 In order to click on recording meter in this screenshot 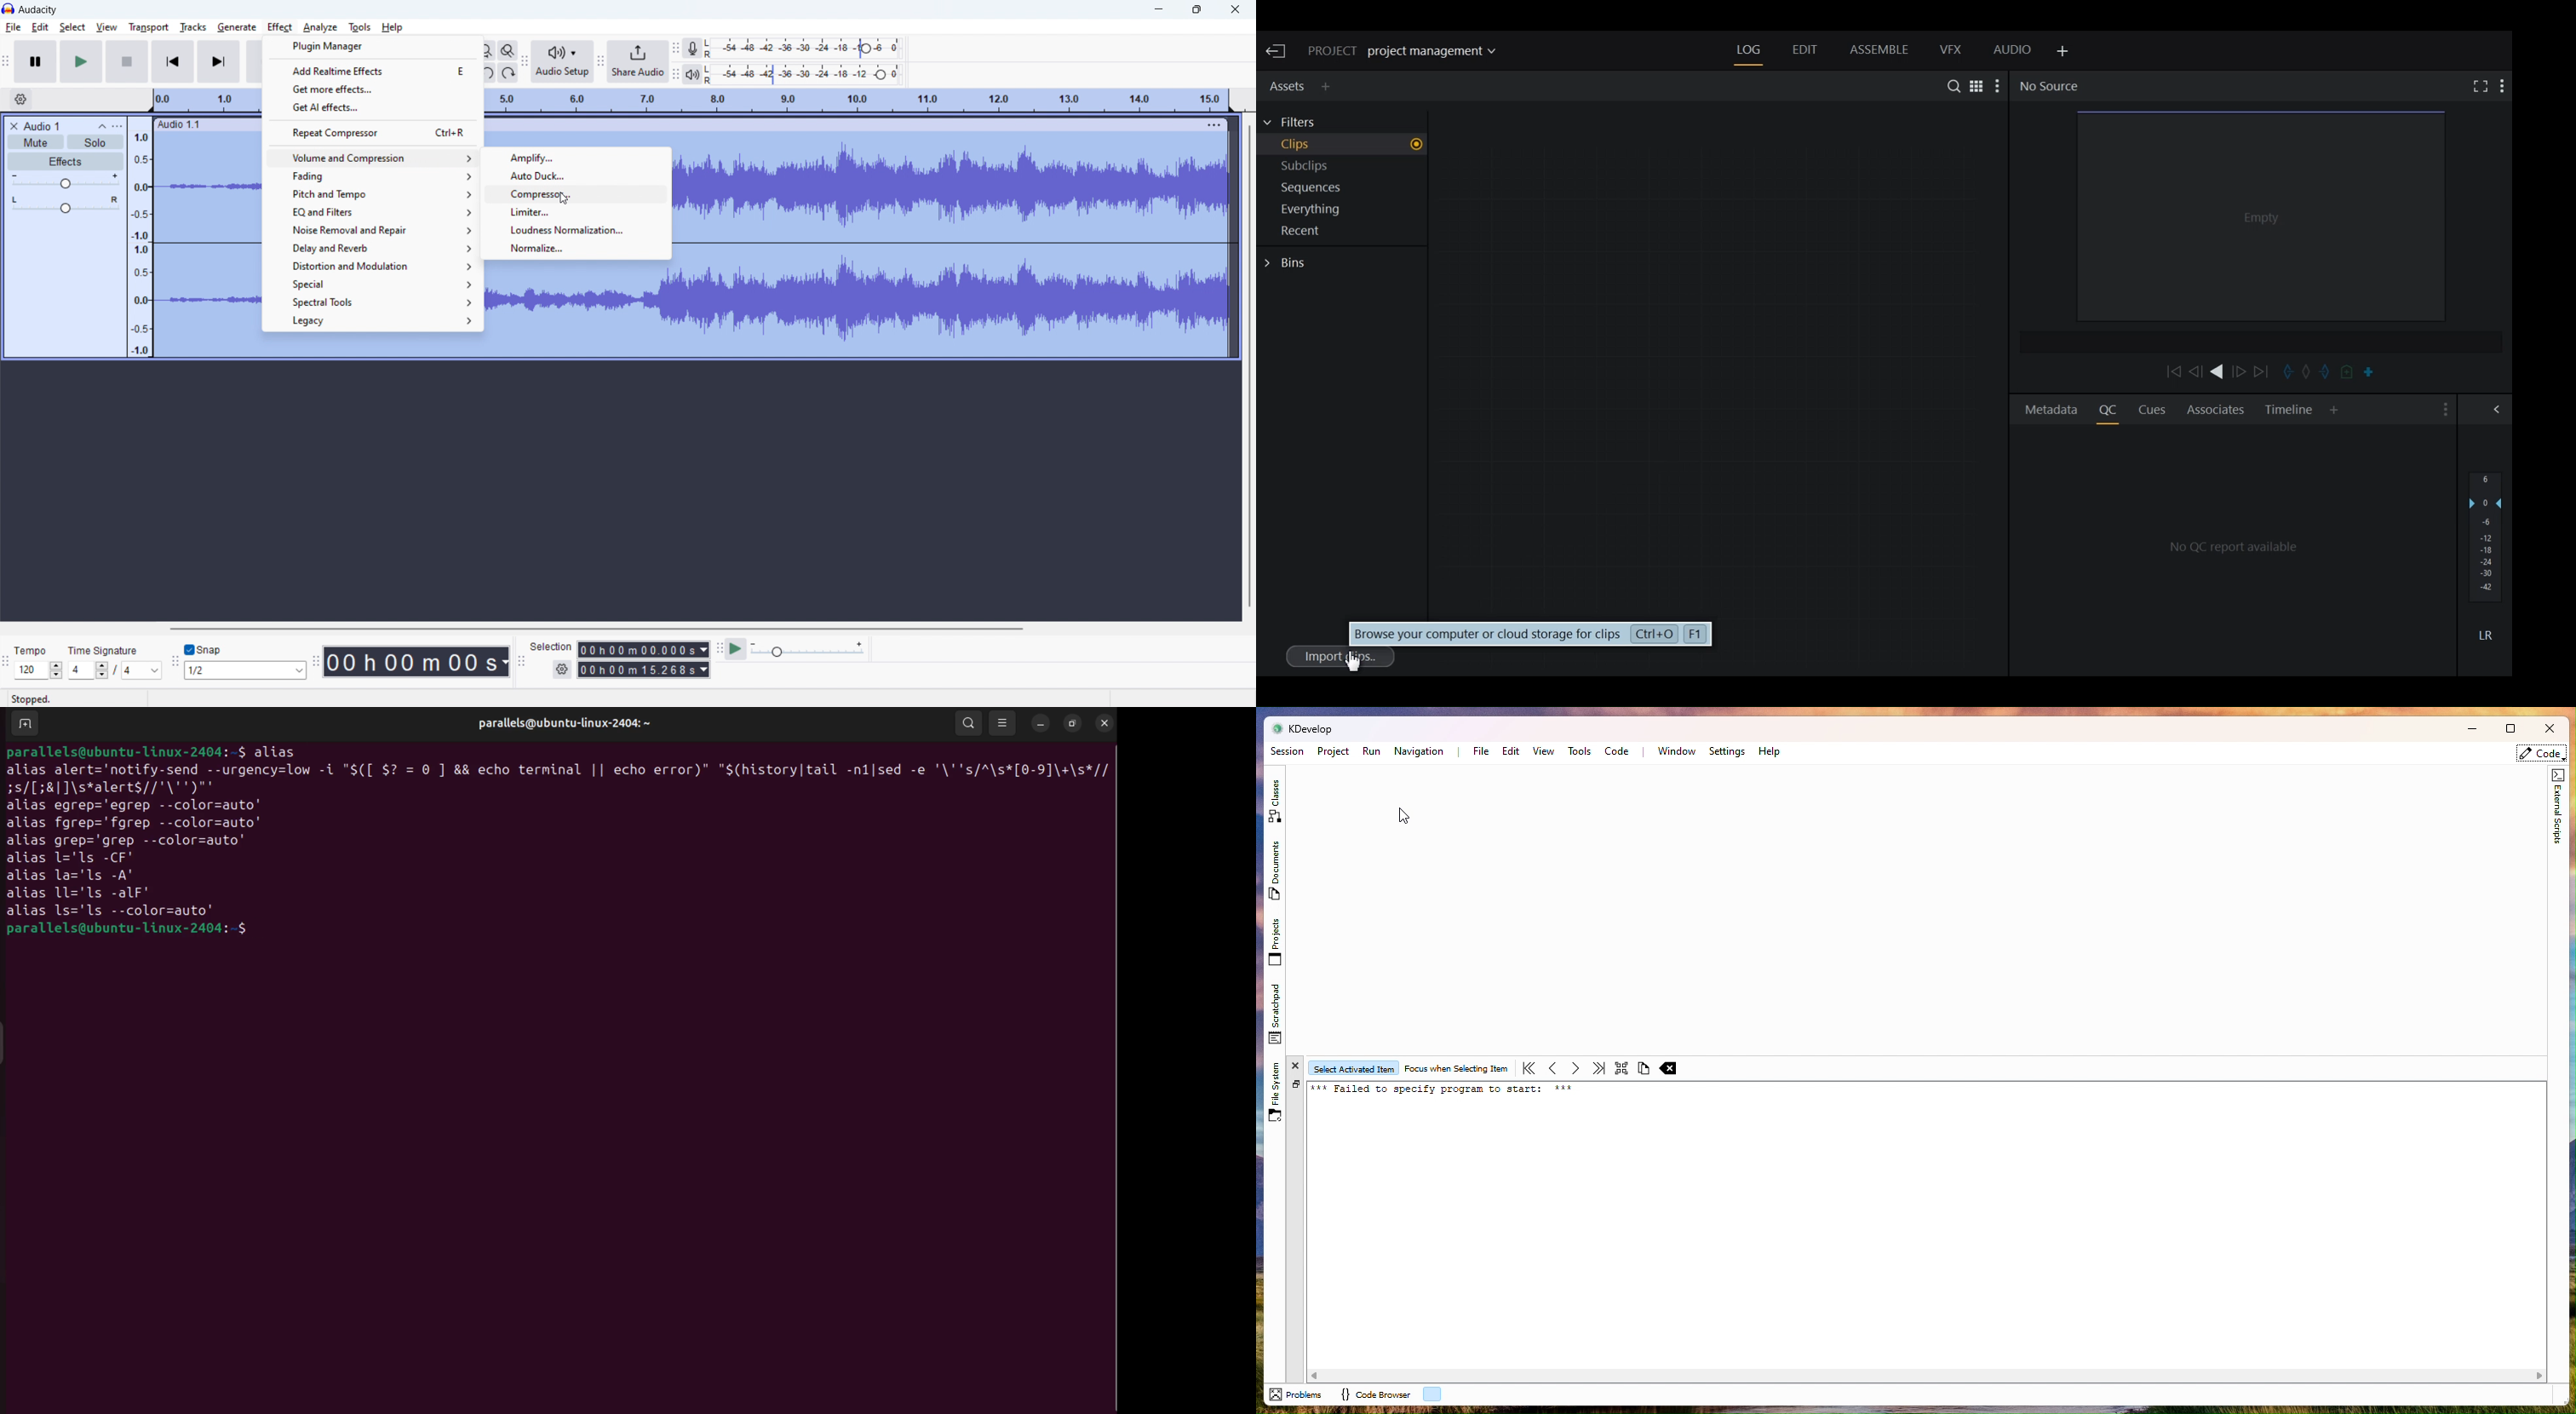, I will do `click(698, 47)`.